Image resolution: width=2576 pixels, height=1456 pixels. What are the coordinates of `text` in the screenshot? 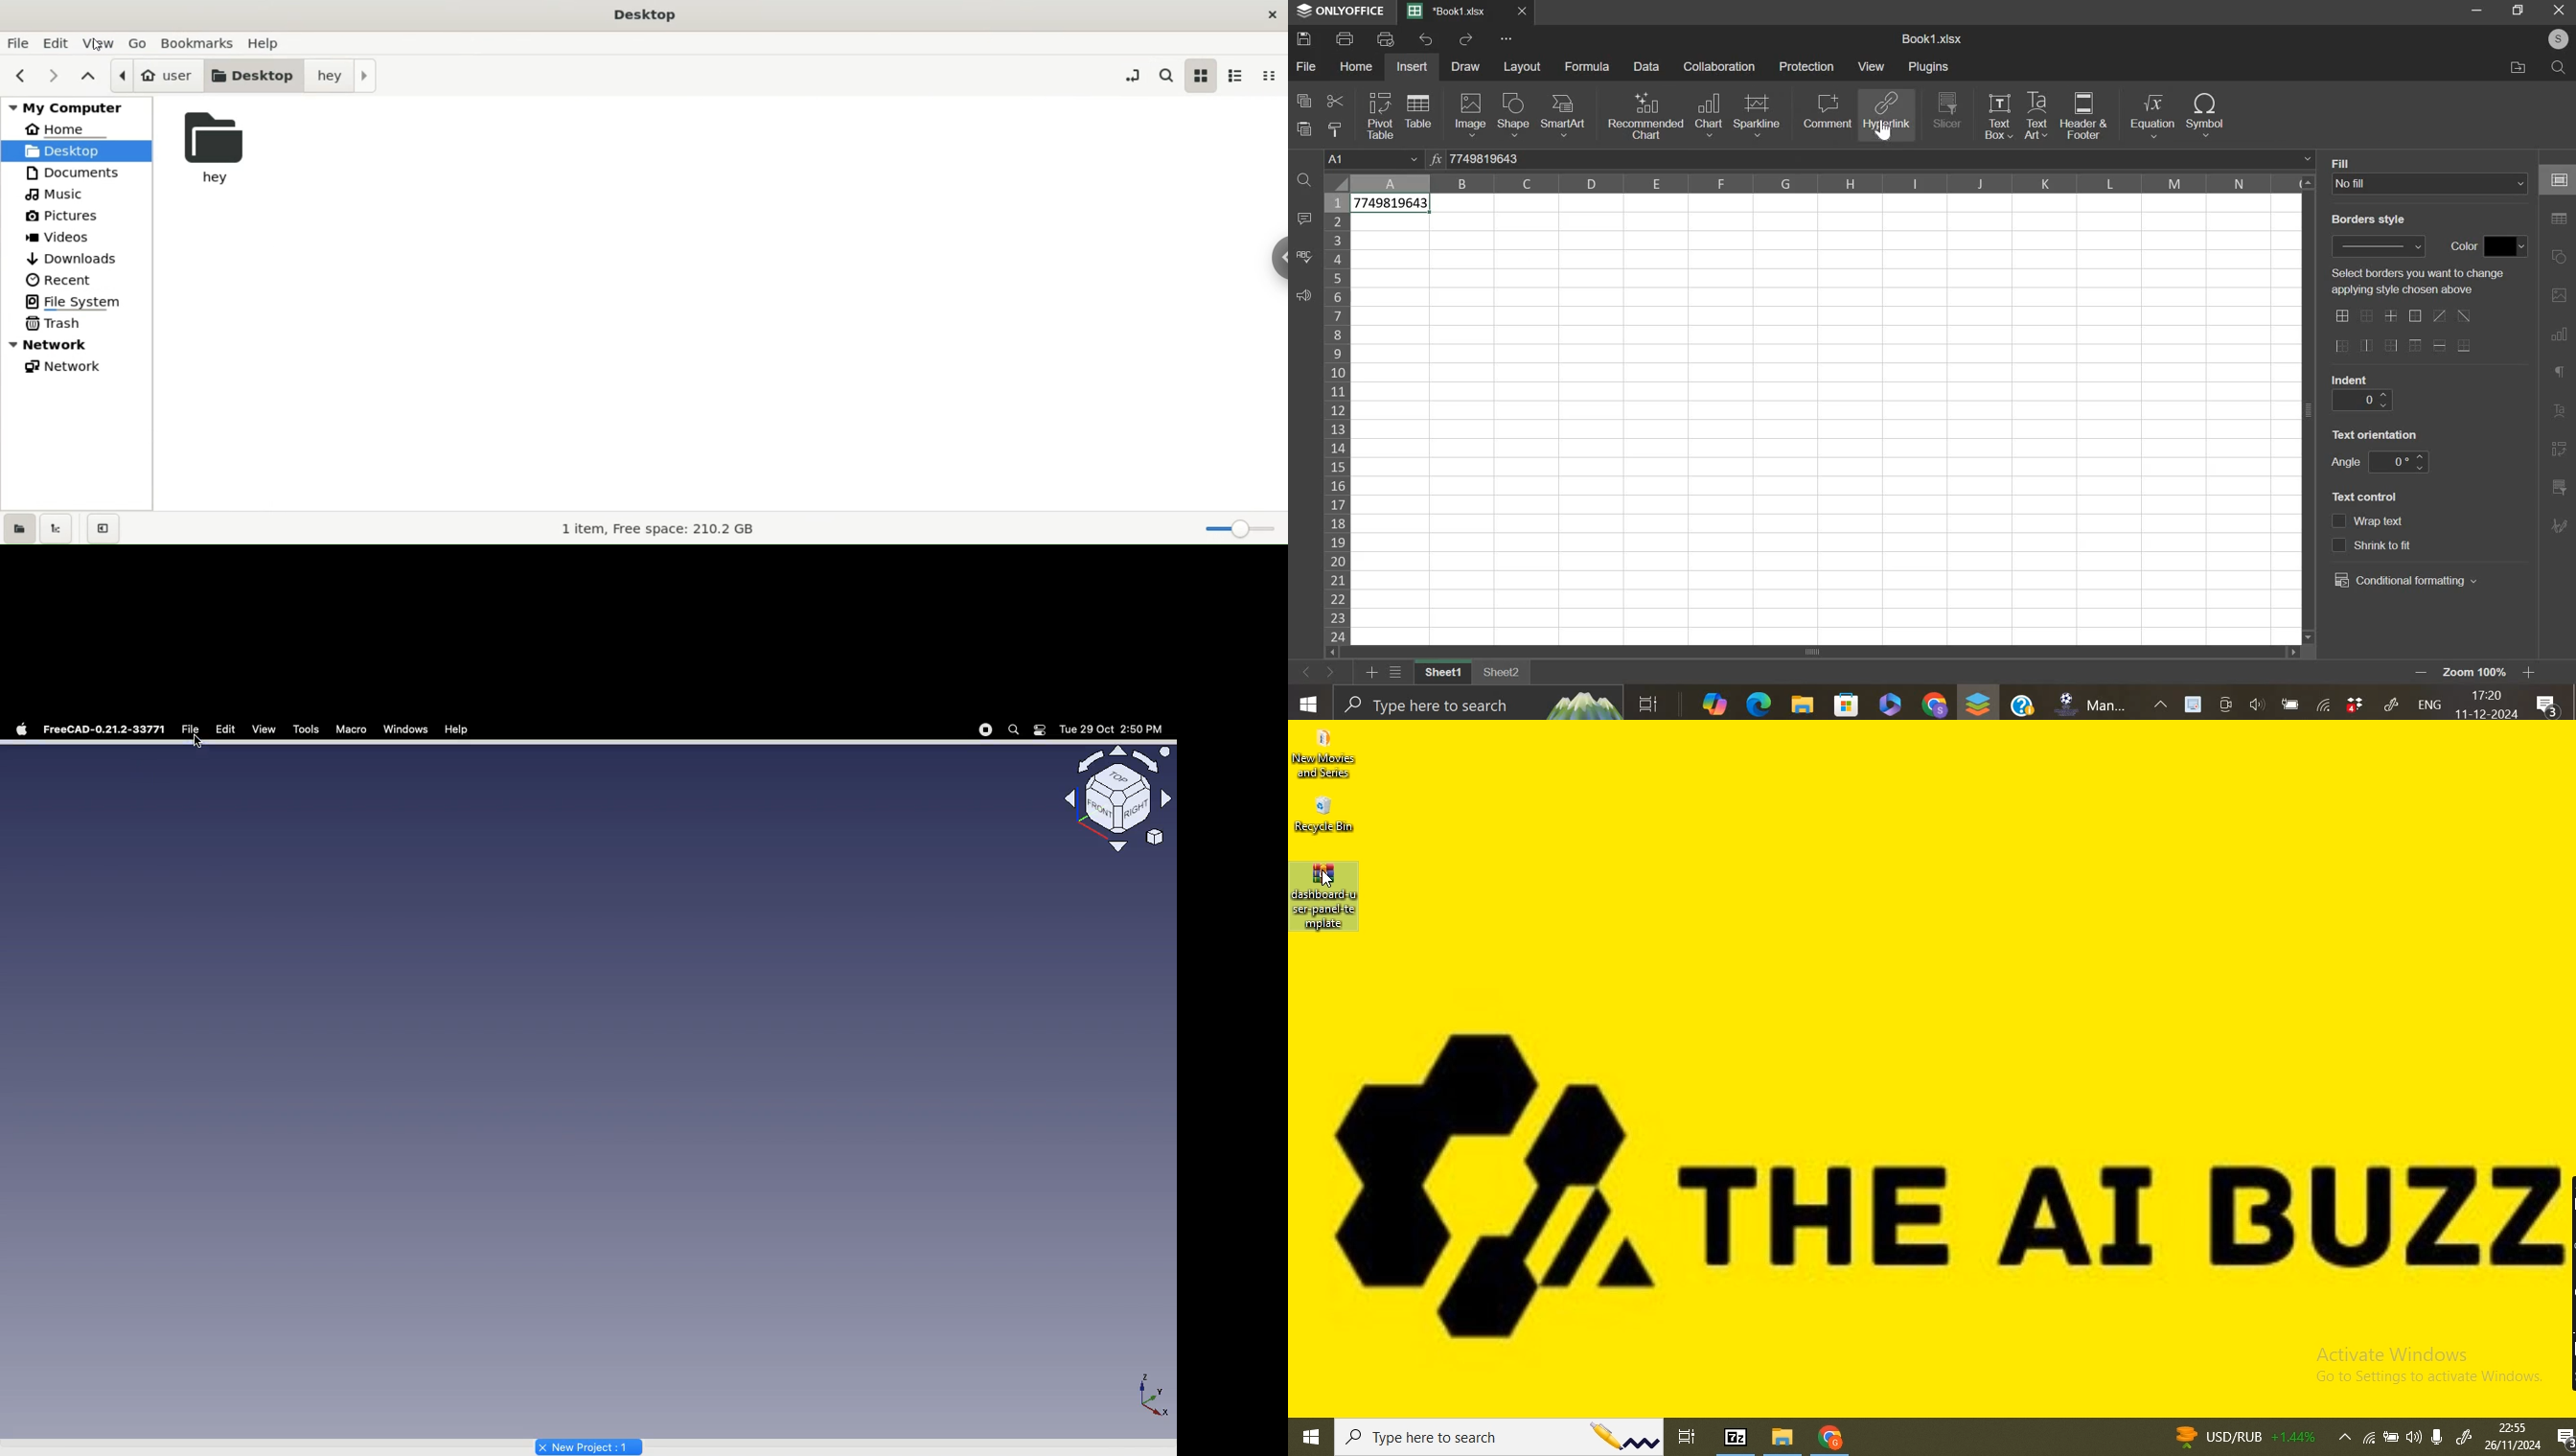 It's located at (2345, 463).